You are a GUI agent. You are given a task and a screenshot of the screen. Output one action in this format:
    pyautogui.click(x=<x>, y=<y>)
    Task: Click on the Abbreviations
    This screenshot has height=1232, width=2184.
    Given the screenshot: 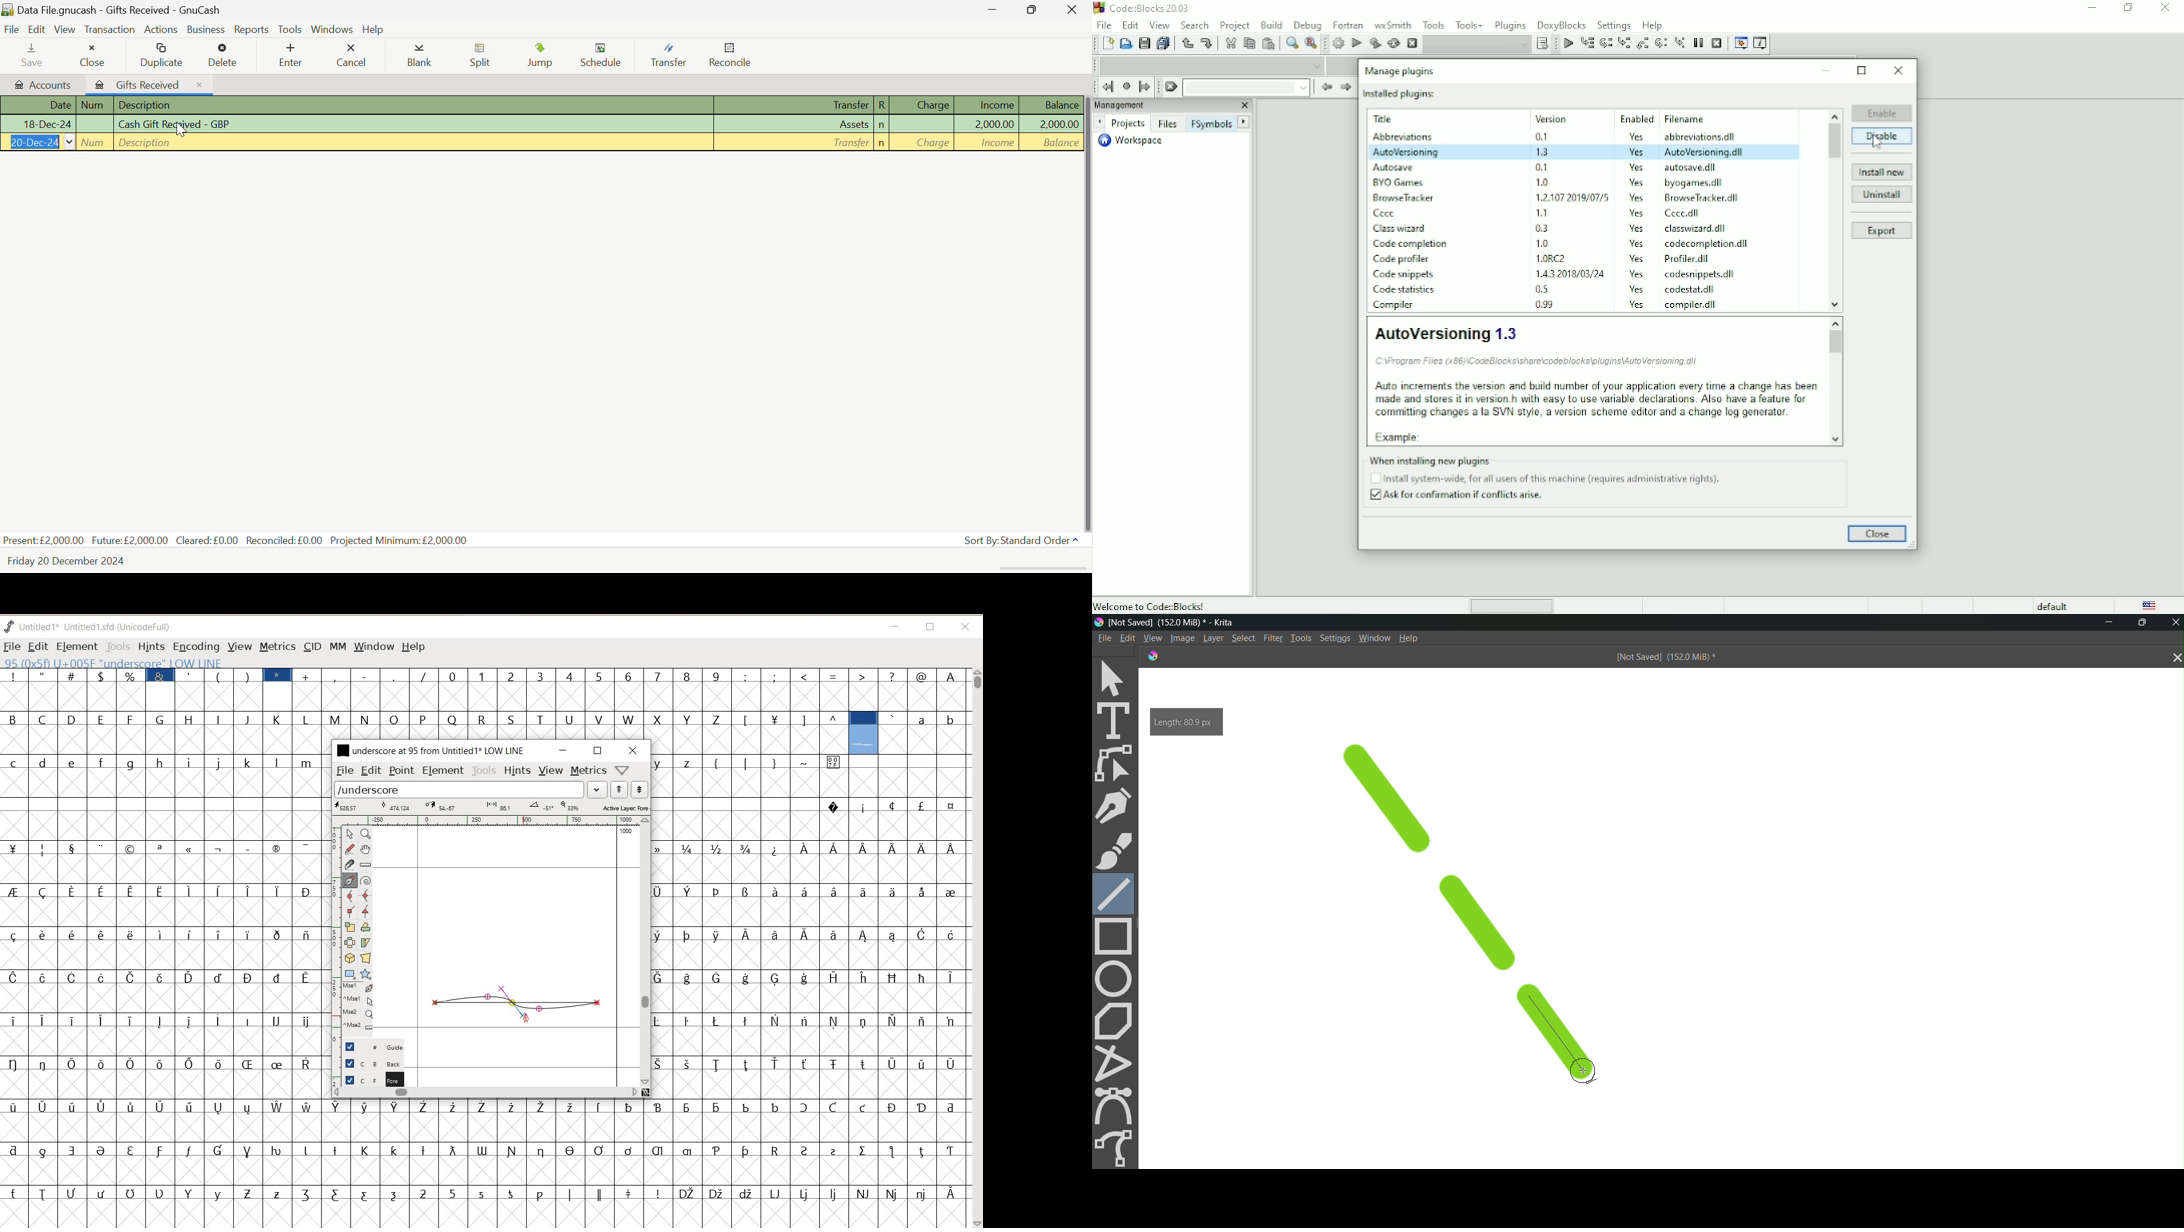 What is the action you would take?
    pyautogui.click(x=1400, y=137)
    